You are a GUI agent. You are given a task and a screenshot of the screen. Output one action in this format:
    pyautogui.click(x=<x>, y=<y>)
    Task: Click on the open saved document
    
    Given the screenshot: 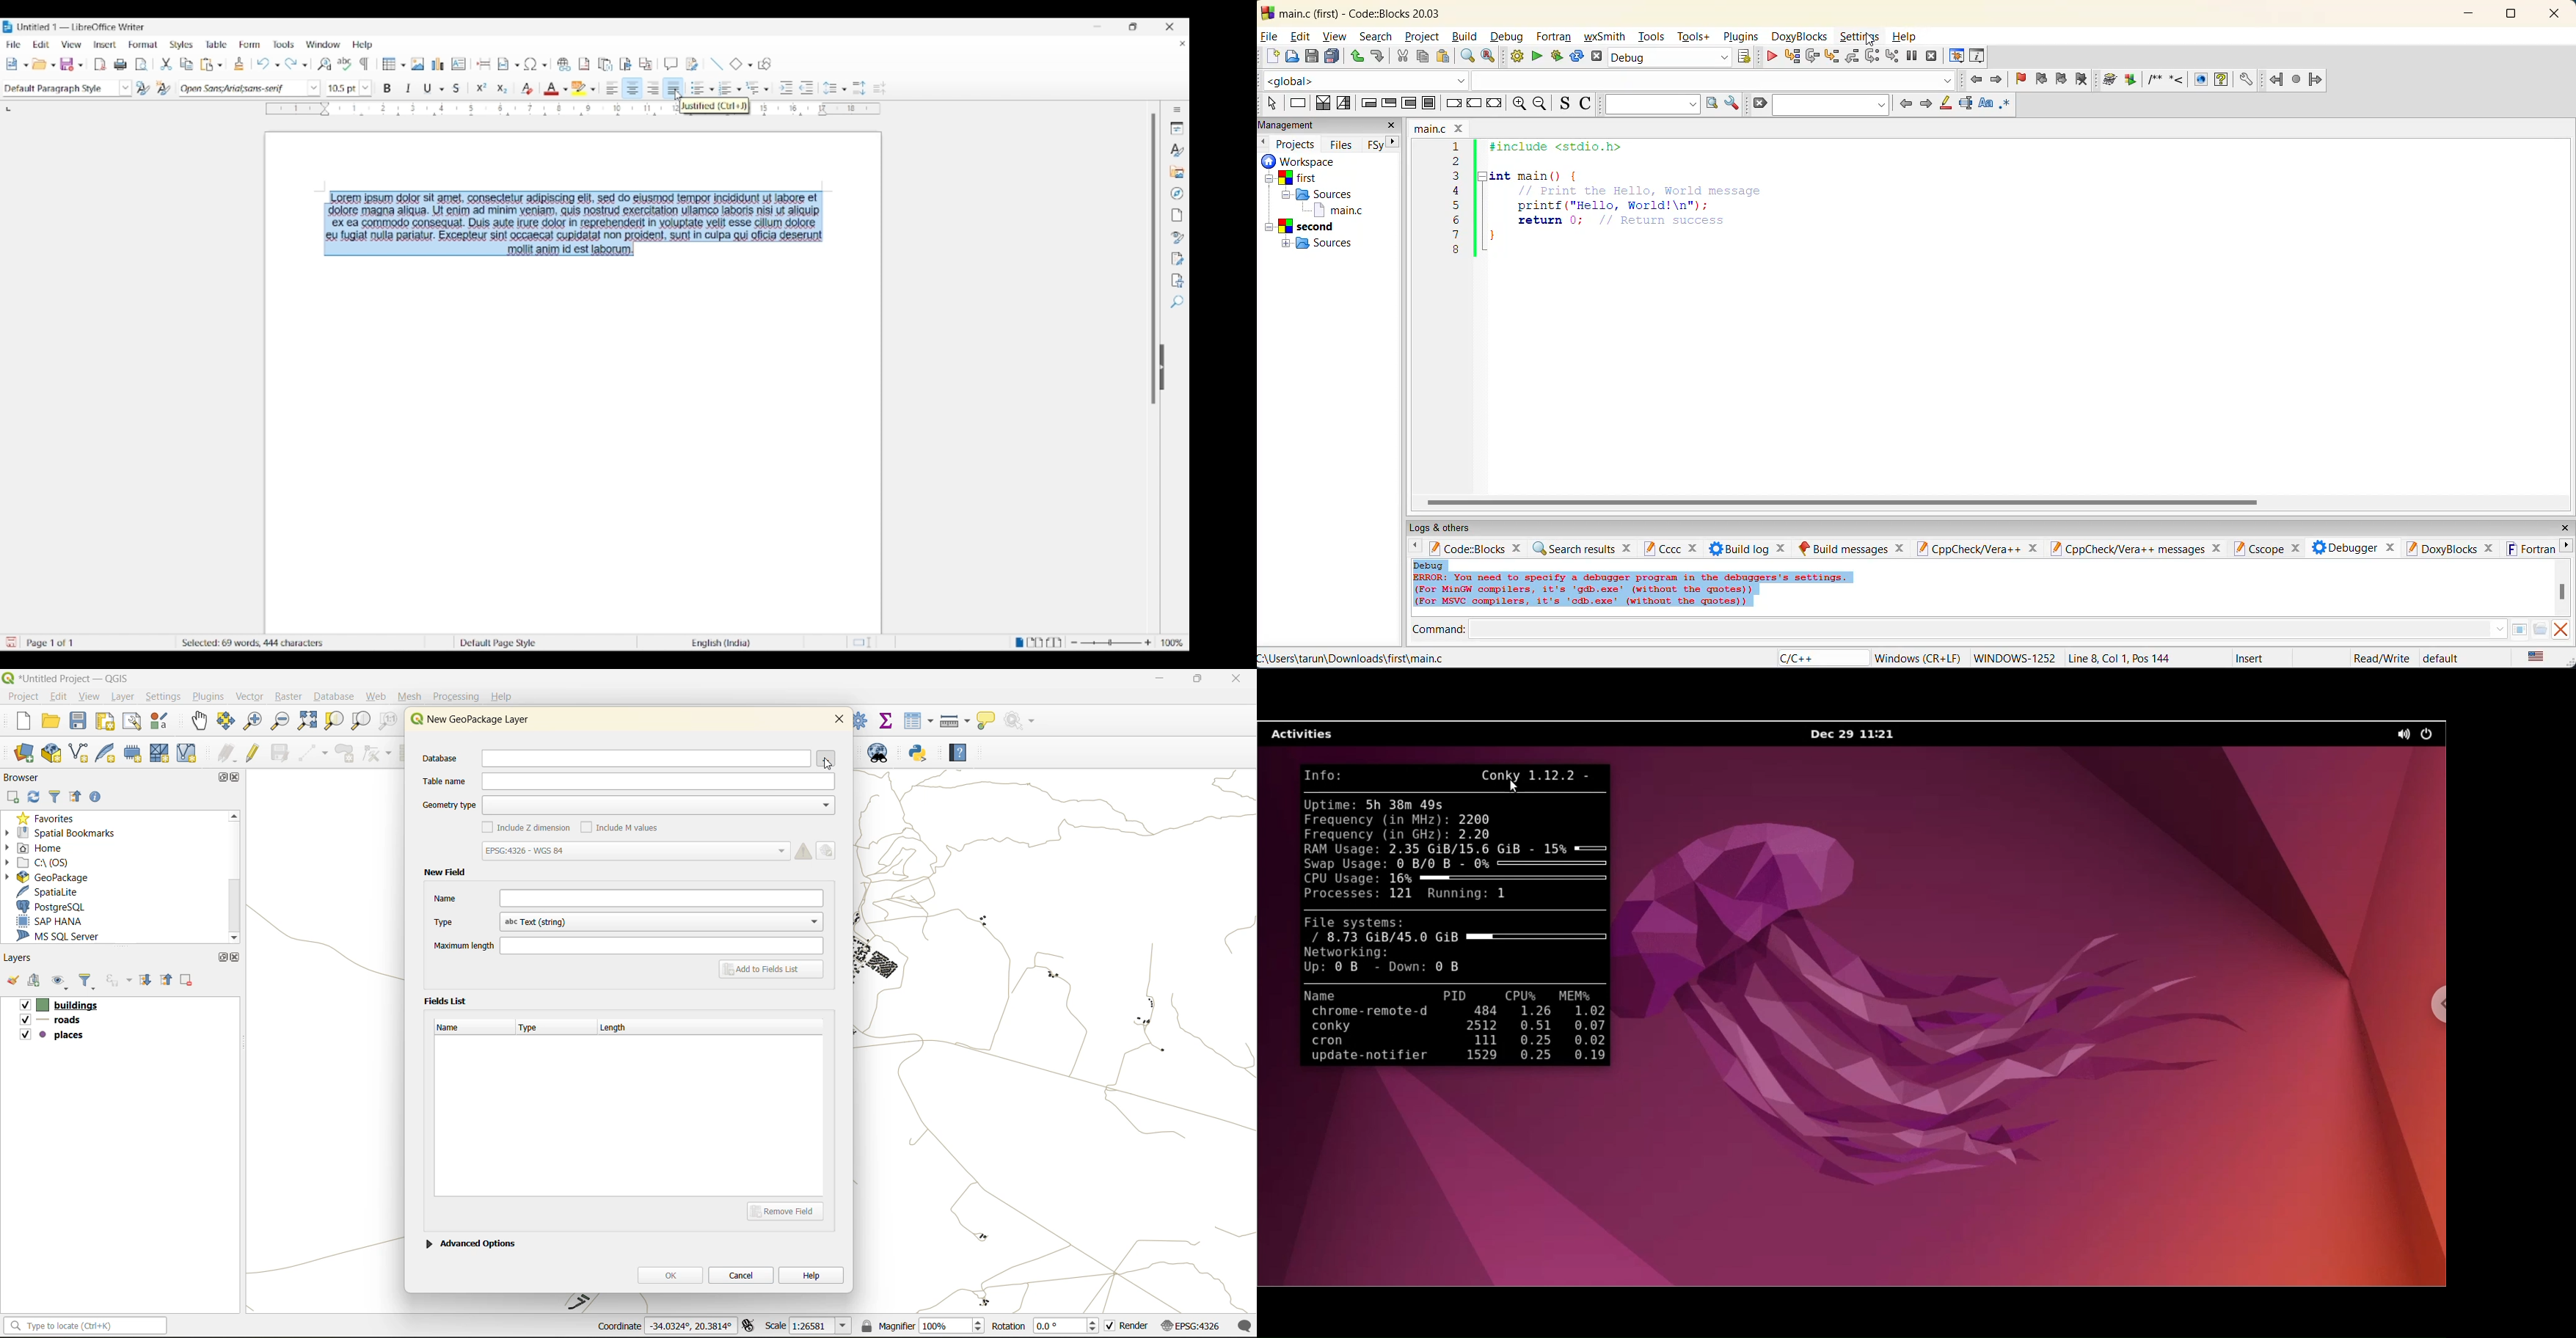 What is the action you would take?
    pyautogui.click(x=41, y=64)
    